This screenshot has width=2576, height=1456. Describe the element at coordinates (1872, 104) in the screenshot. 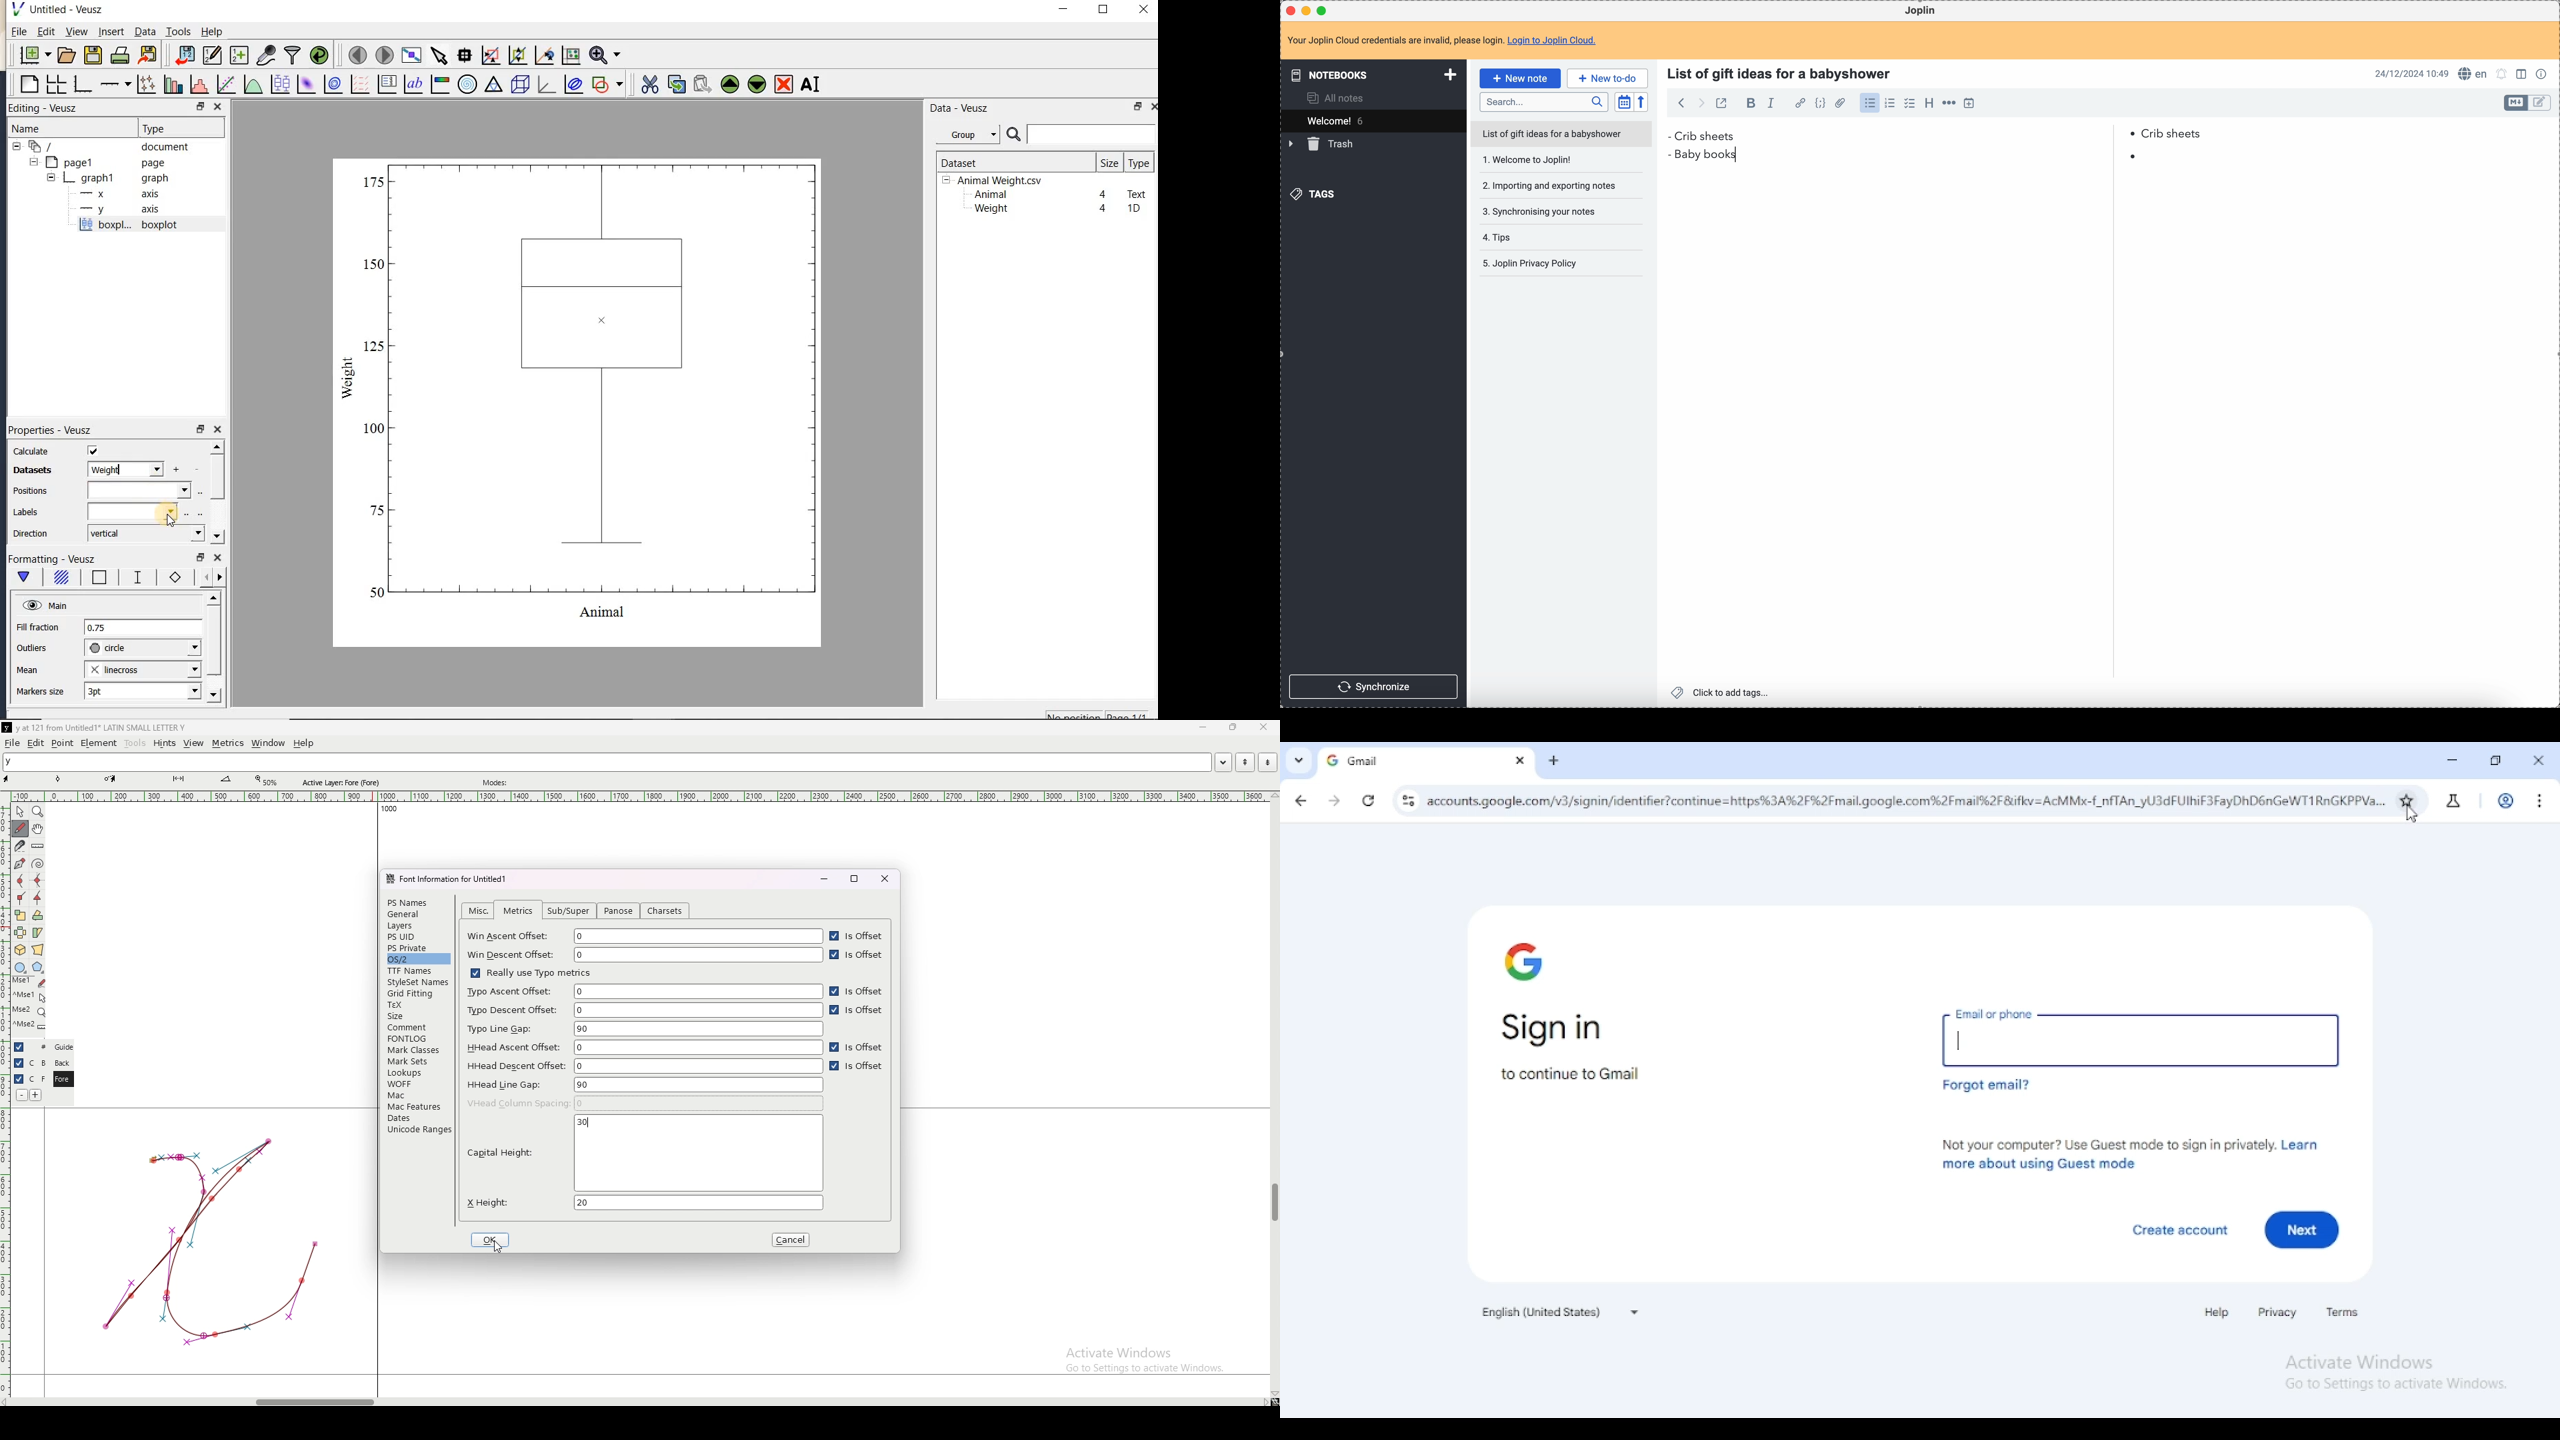

I see `click on bulleted list` at that location.